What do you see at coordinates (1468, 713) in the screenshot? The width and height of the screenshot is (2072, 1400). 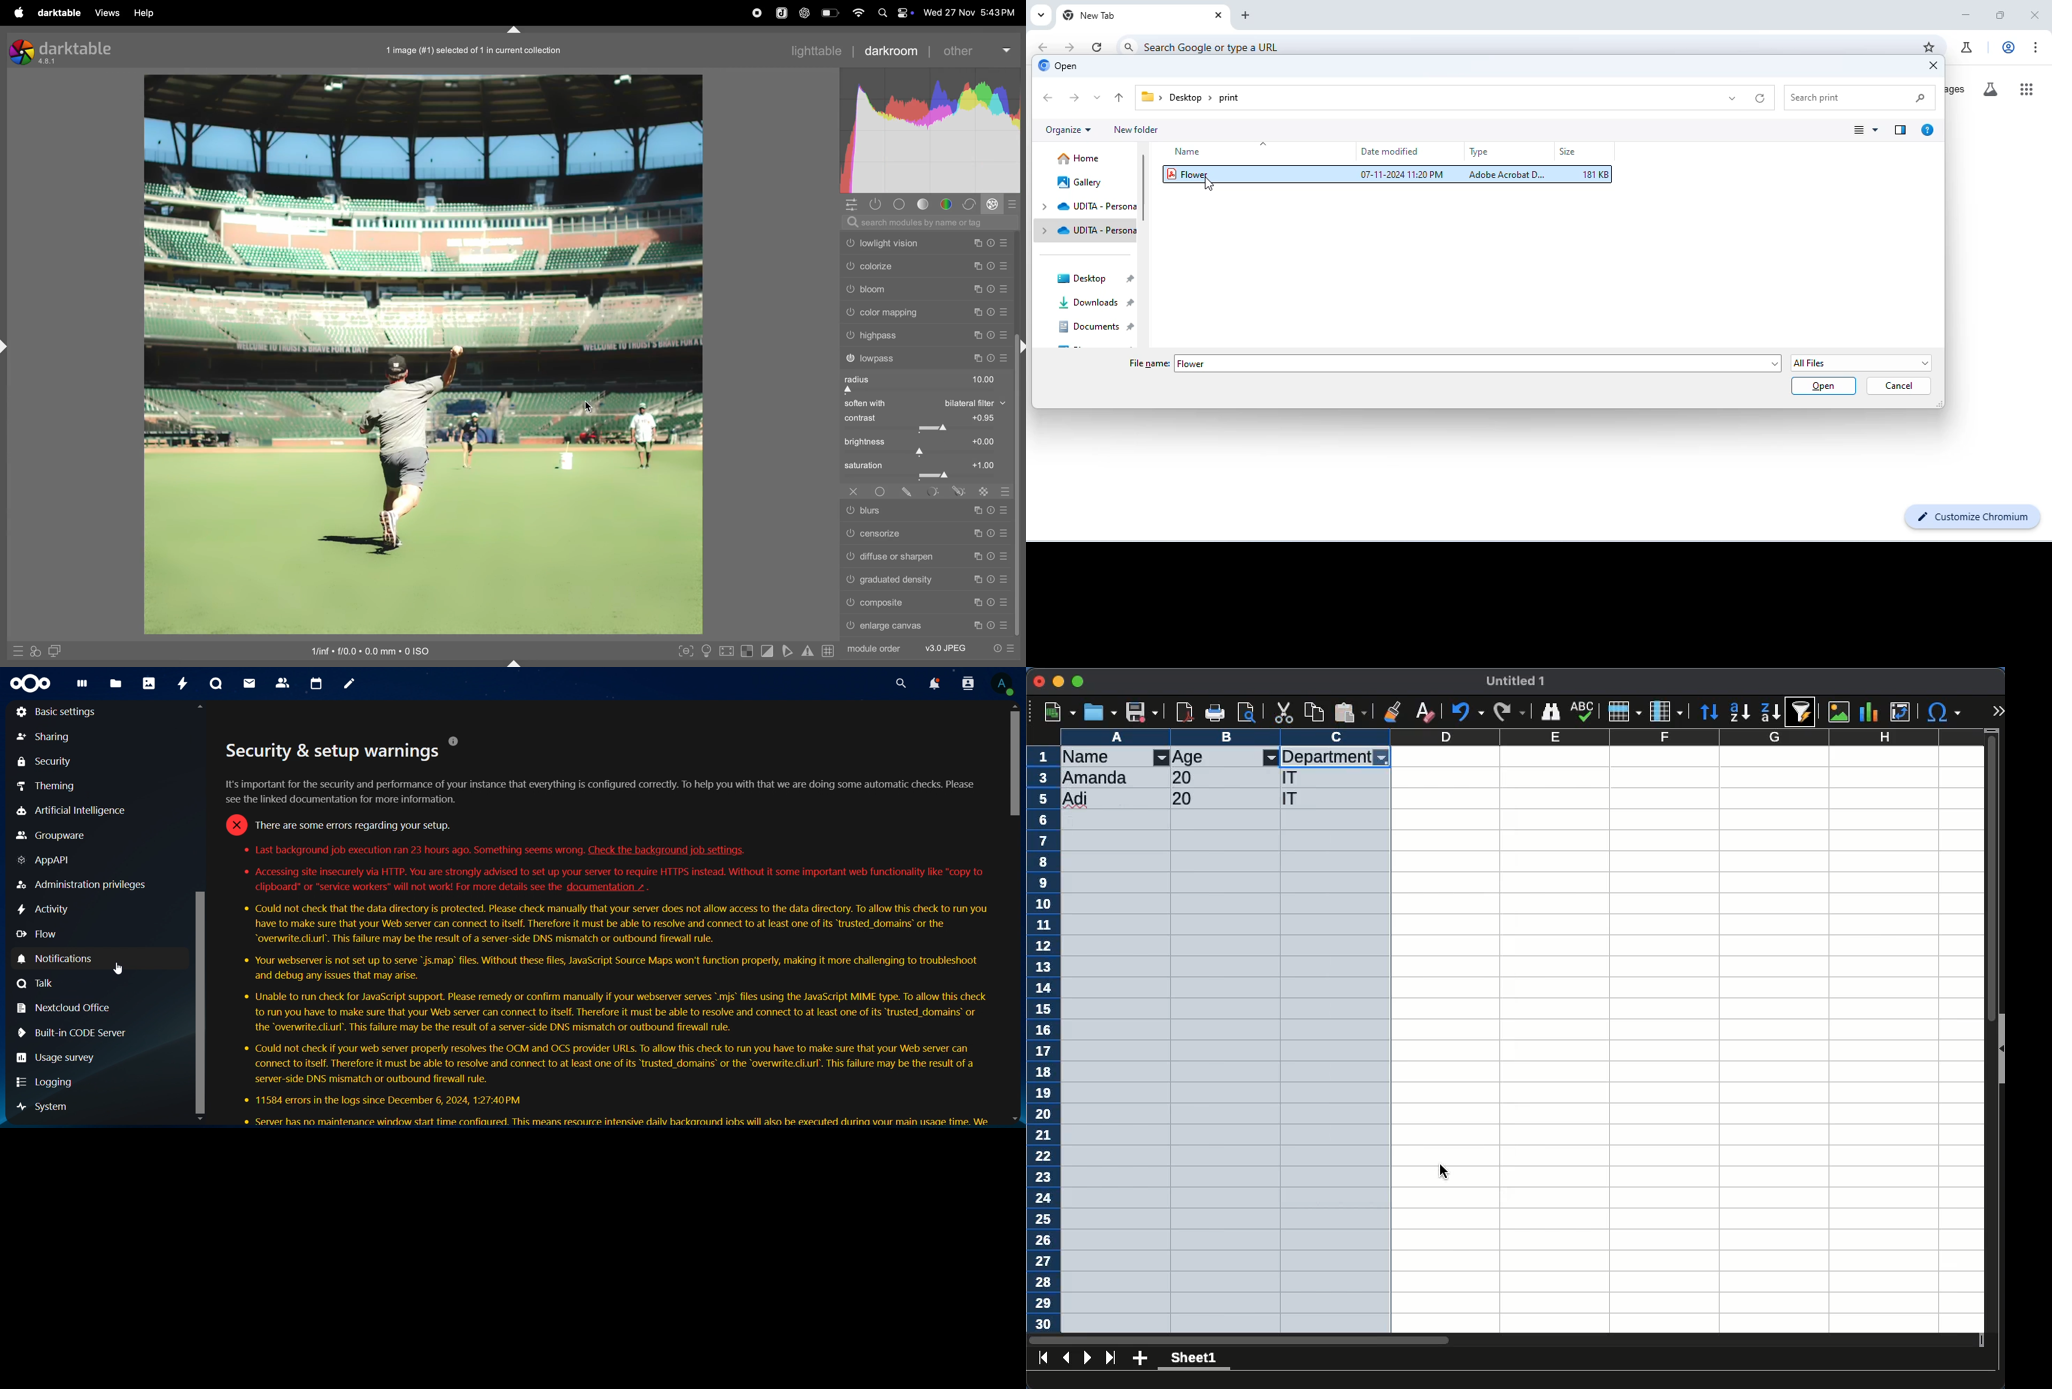 I see `undo` at bounding box center [1468, 713].